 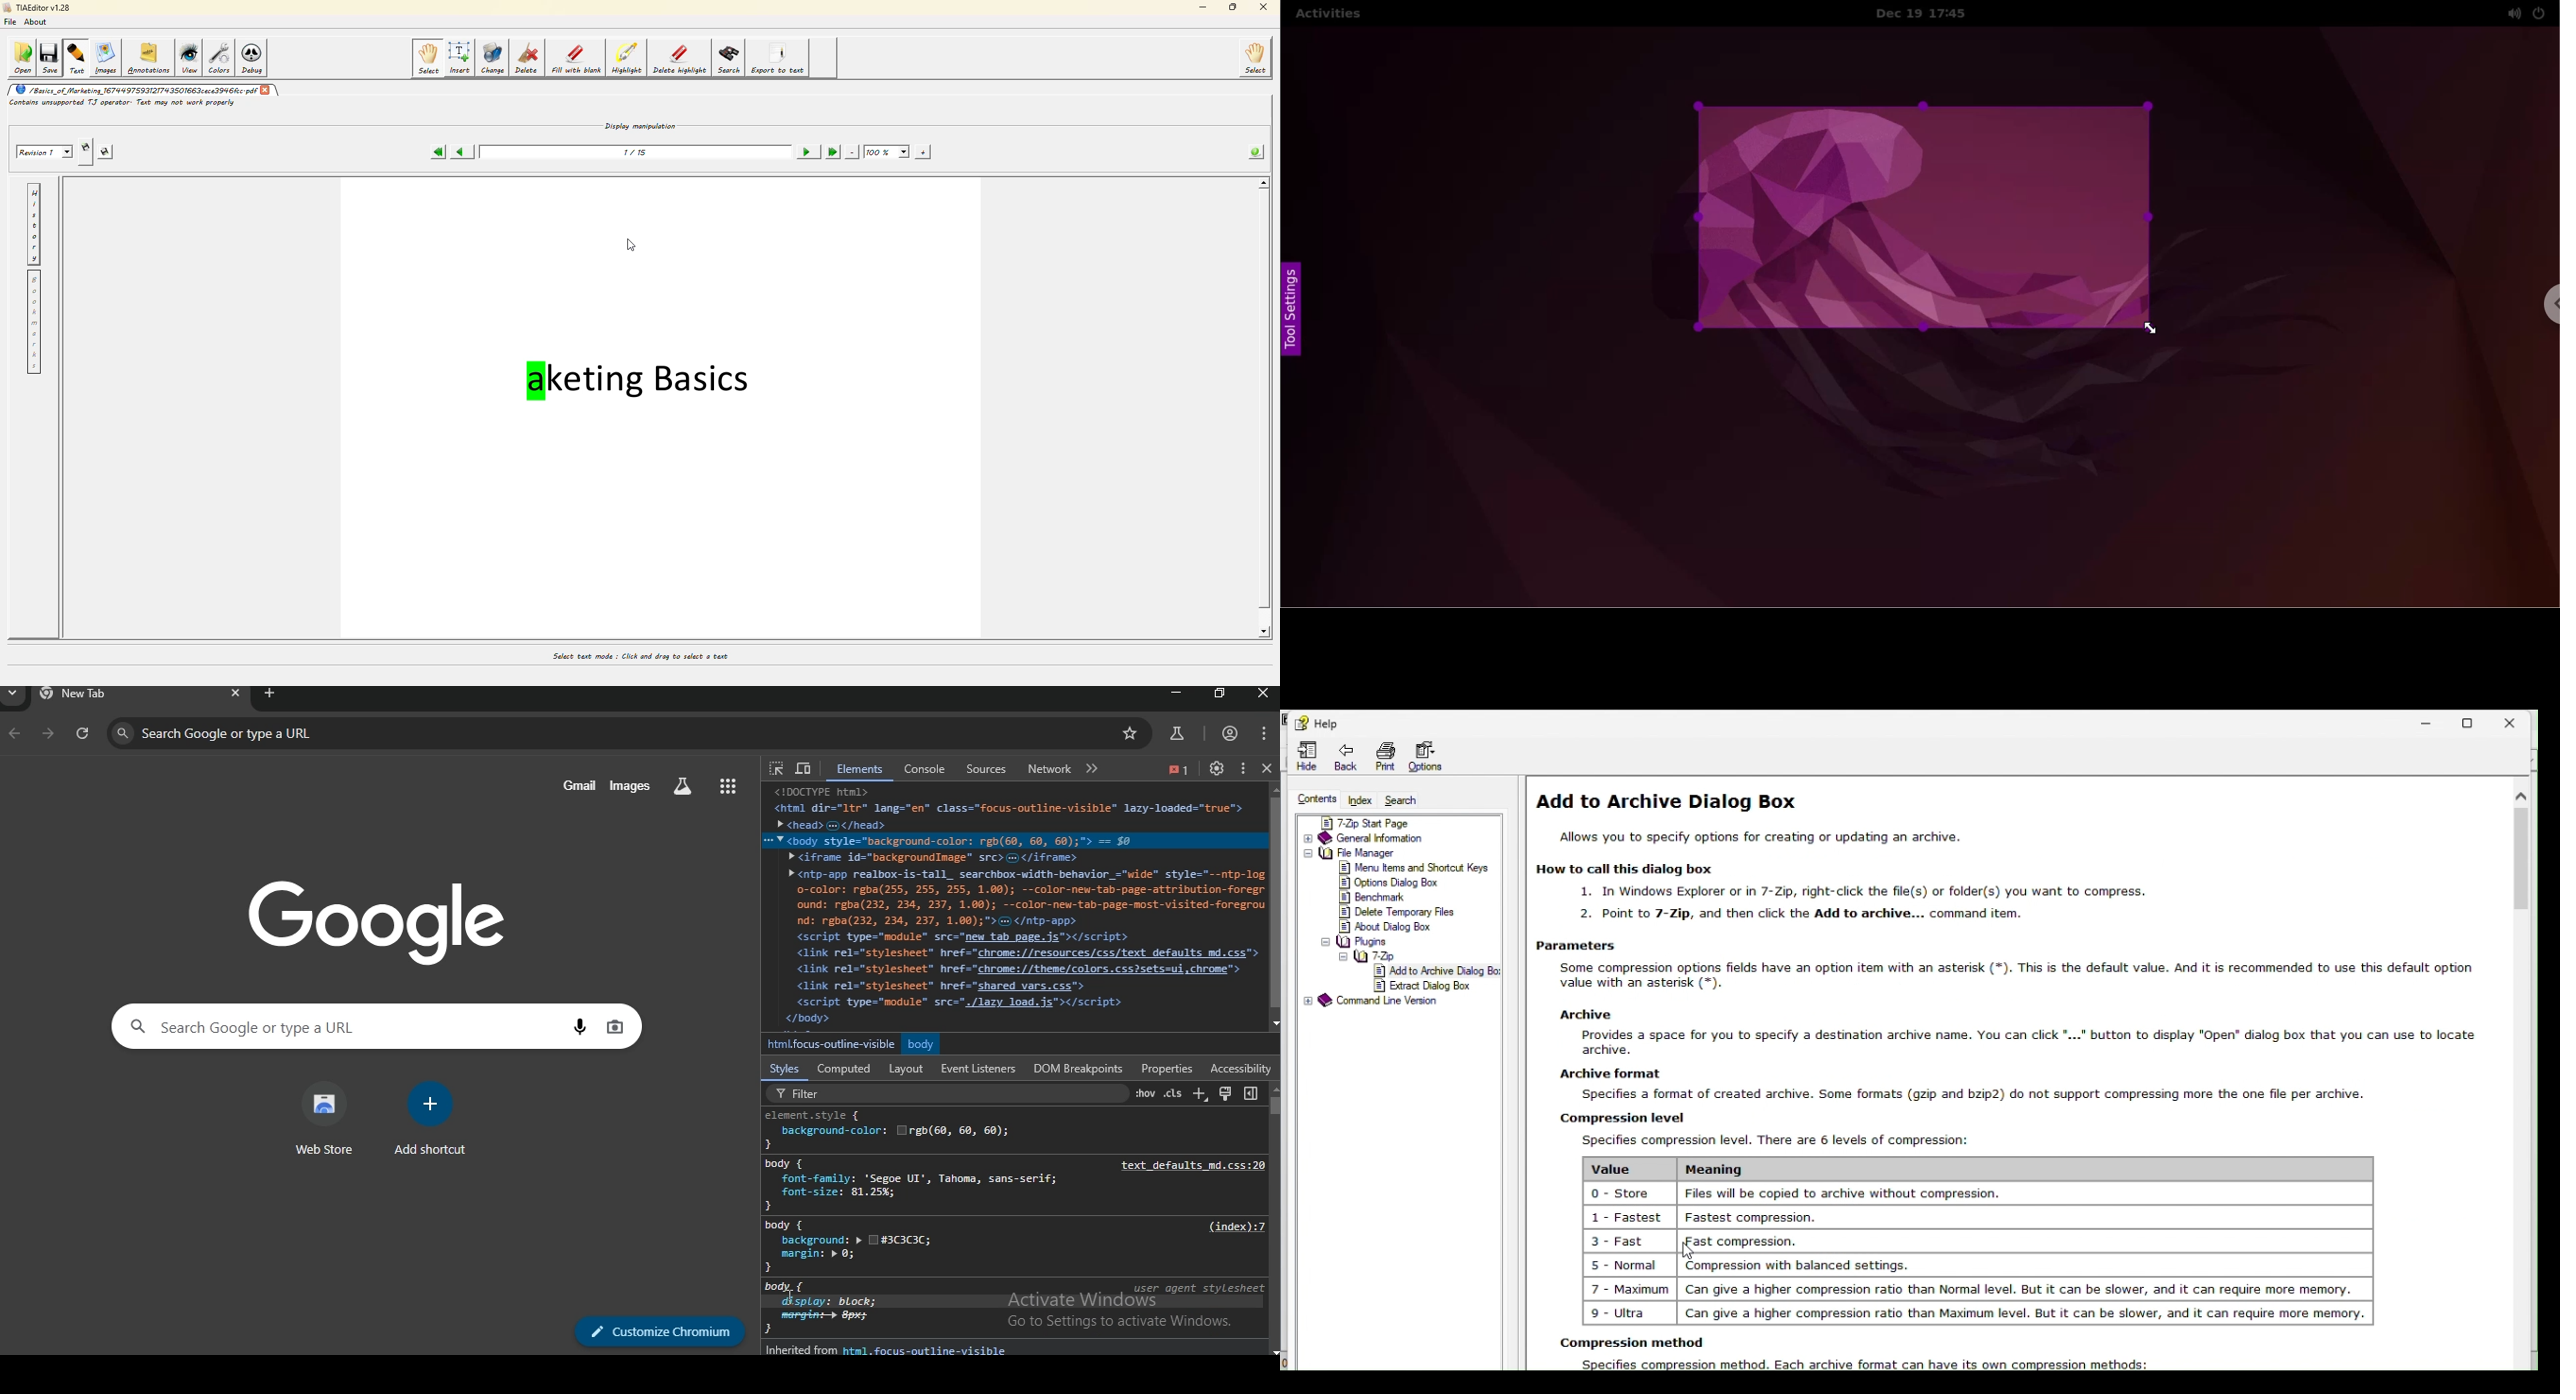 What do you see at coordinates (1362, 799) in the screenshot?
I see `Index` at bounding box center [1362, 799].